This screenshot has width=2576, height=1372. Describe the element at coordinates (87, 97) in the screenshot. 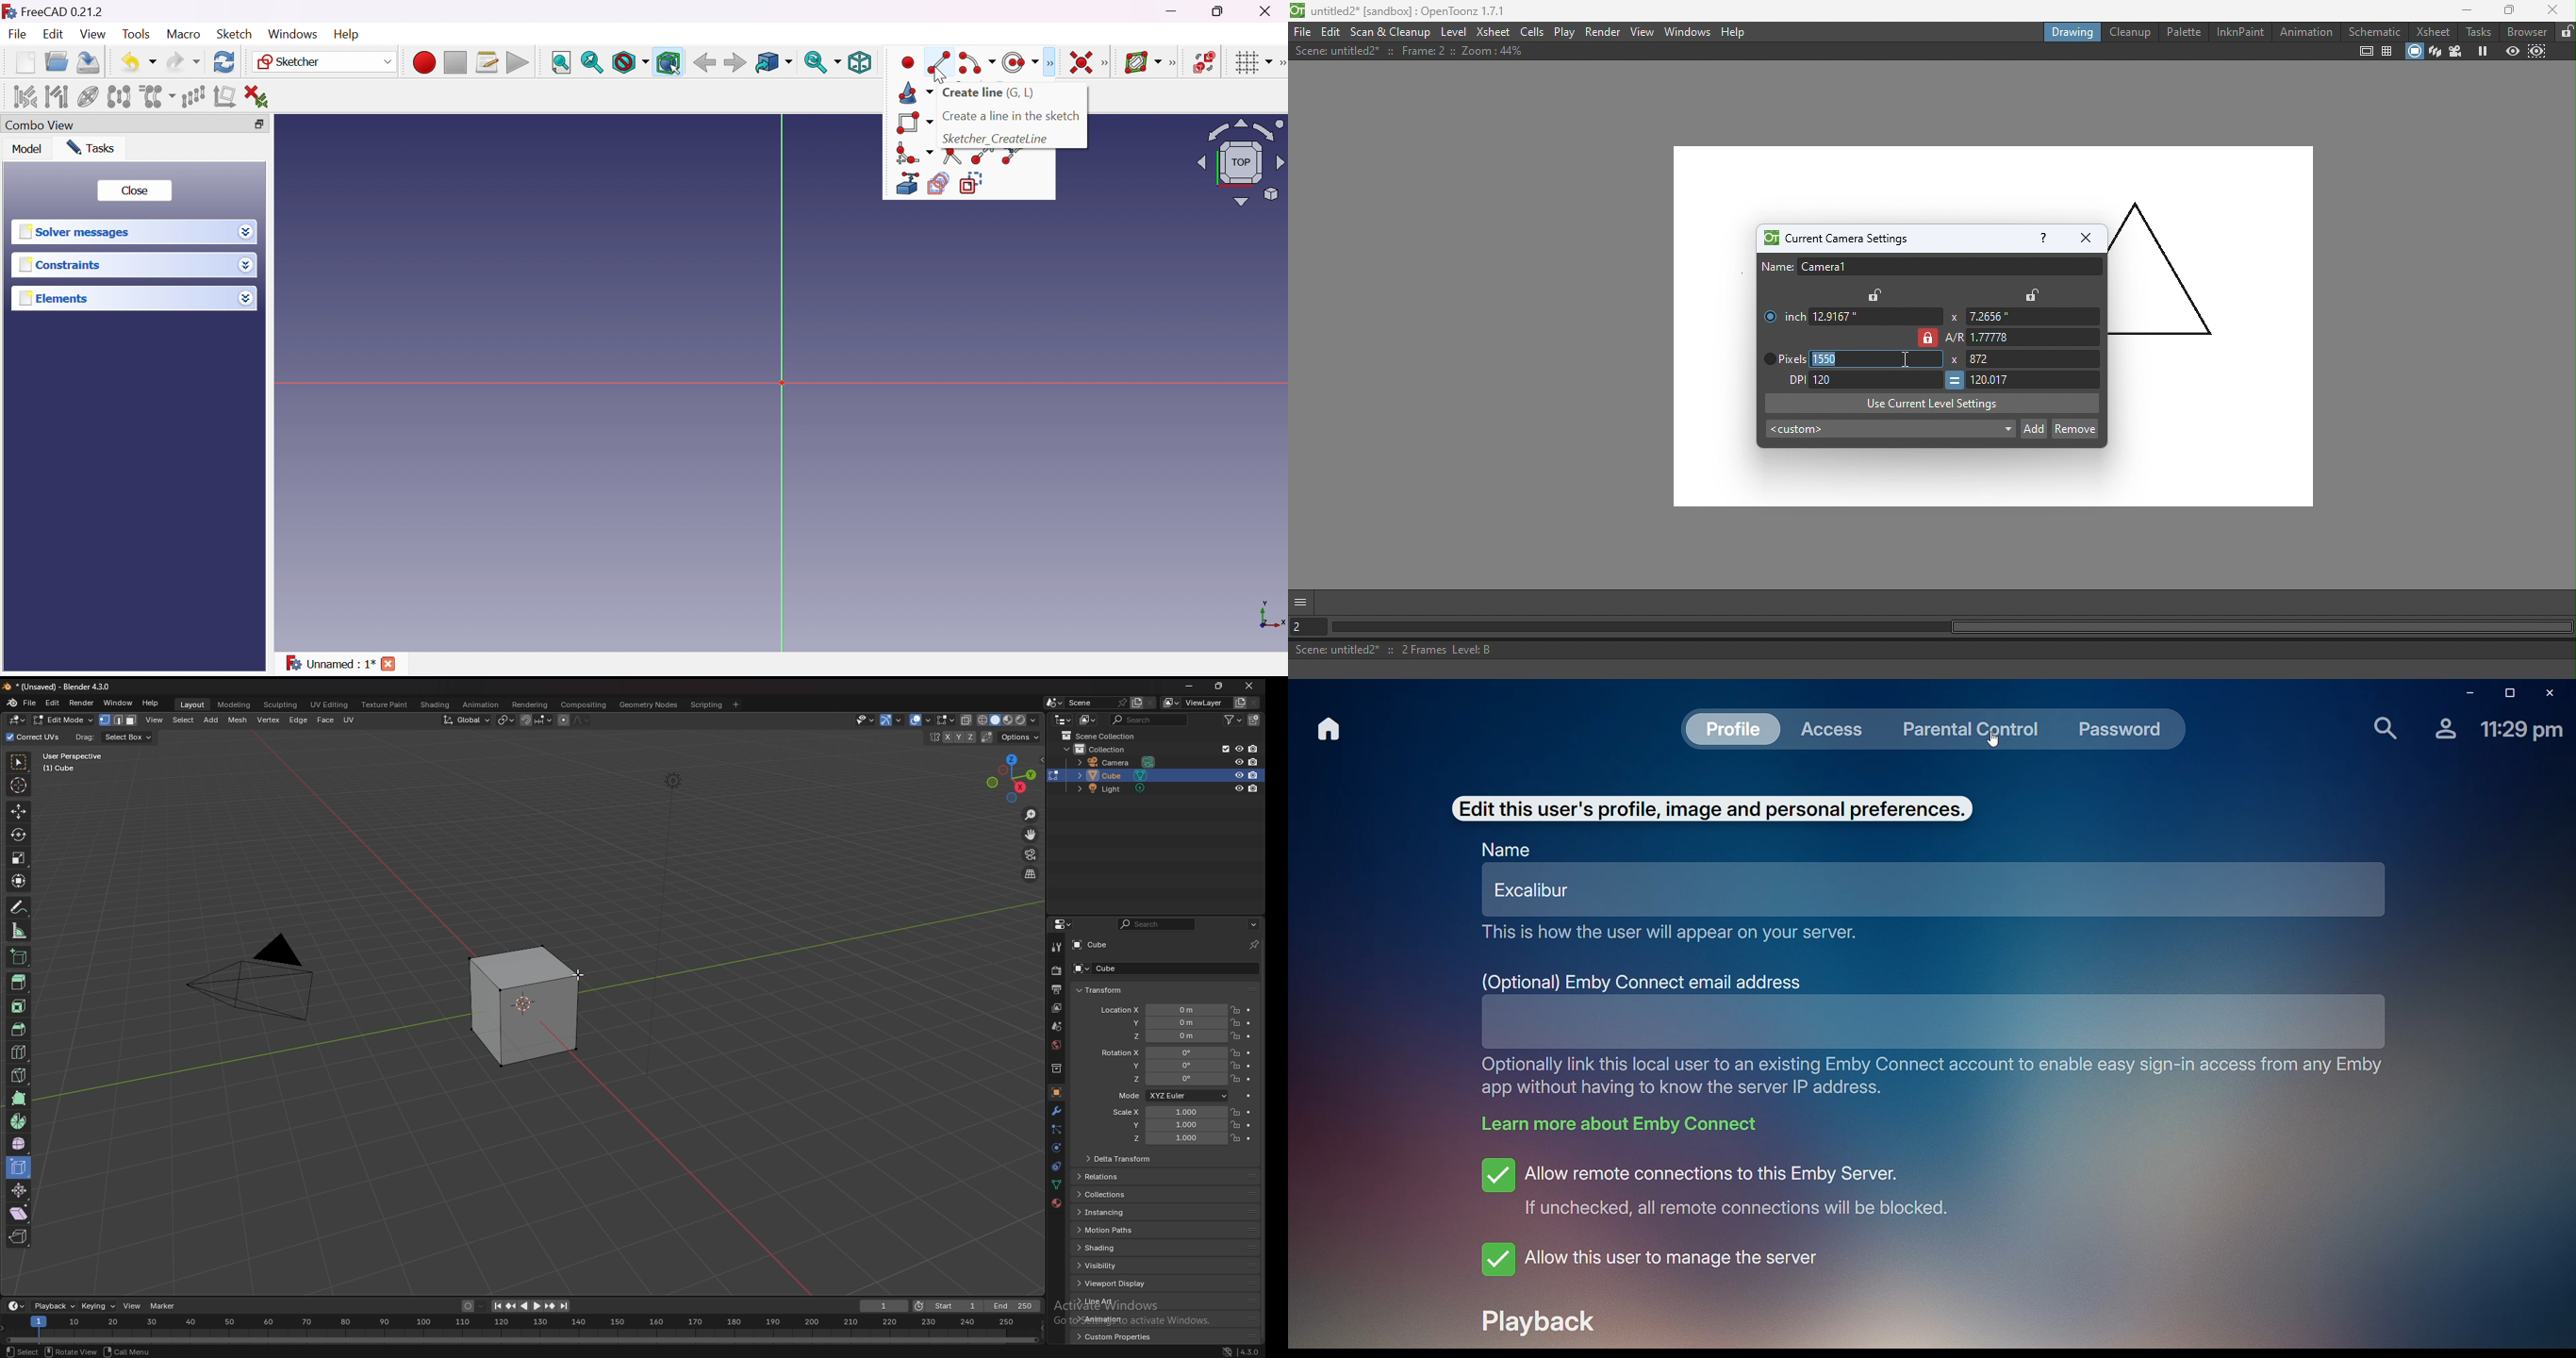

I see `Show/hide internal geometry` at that location.